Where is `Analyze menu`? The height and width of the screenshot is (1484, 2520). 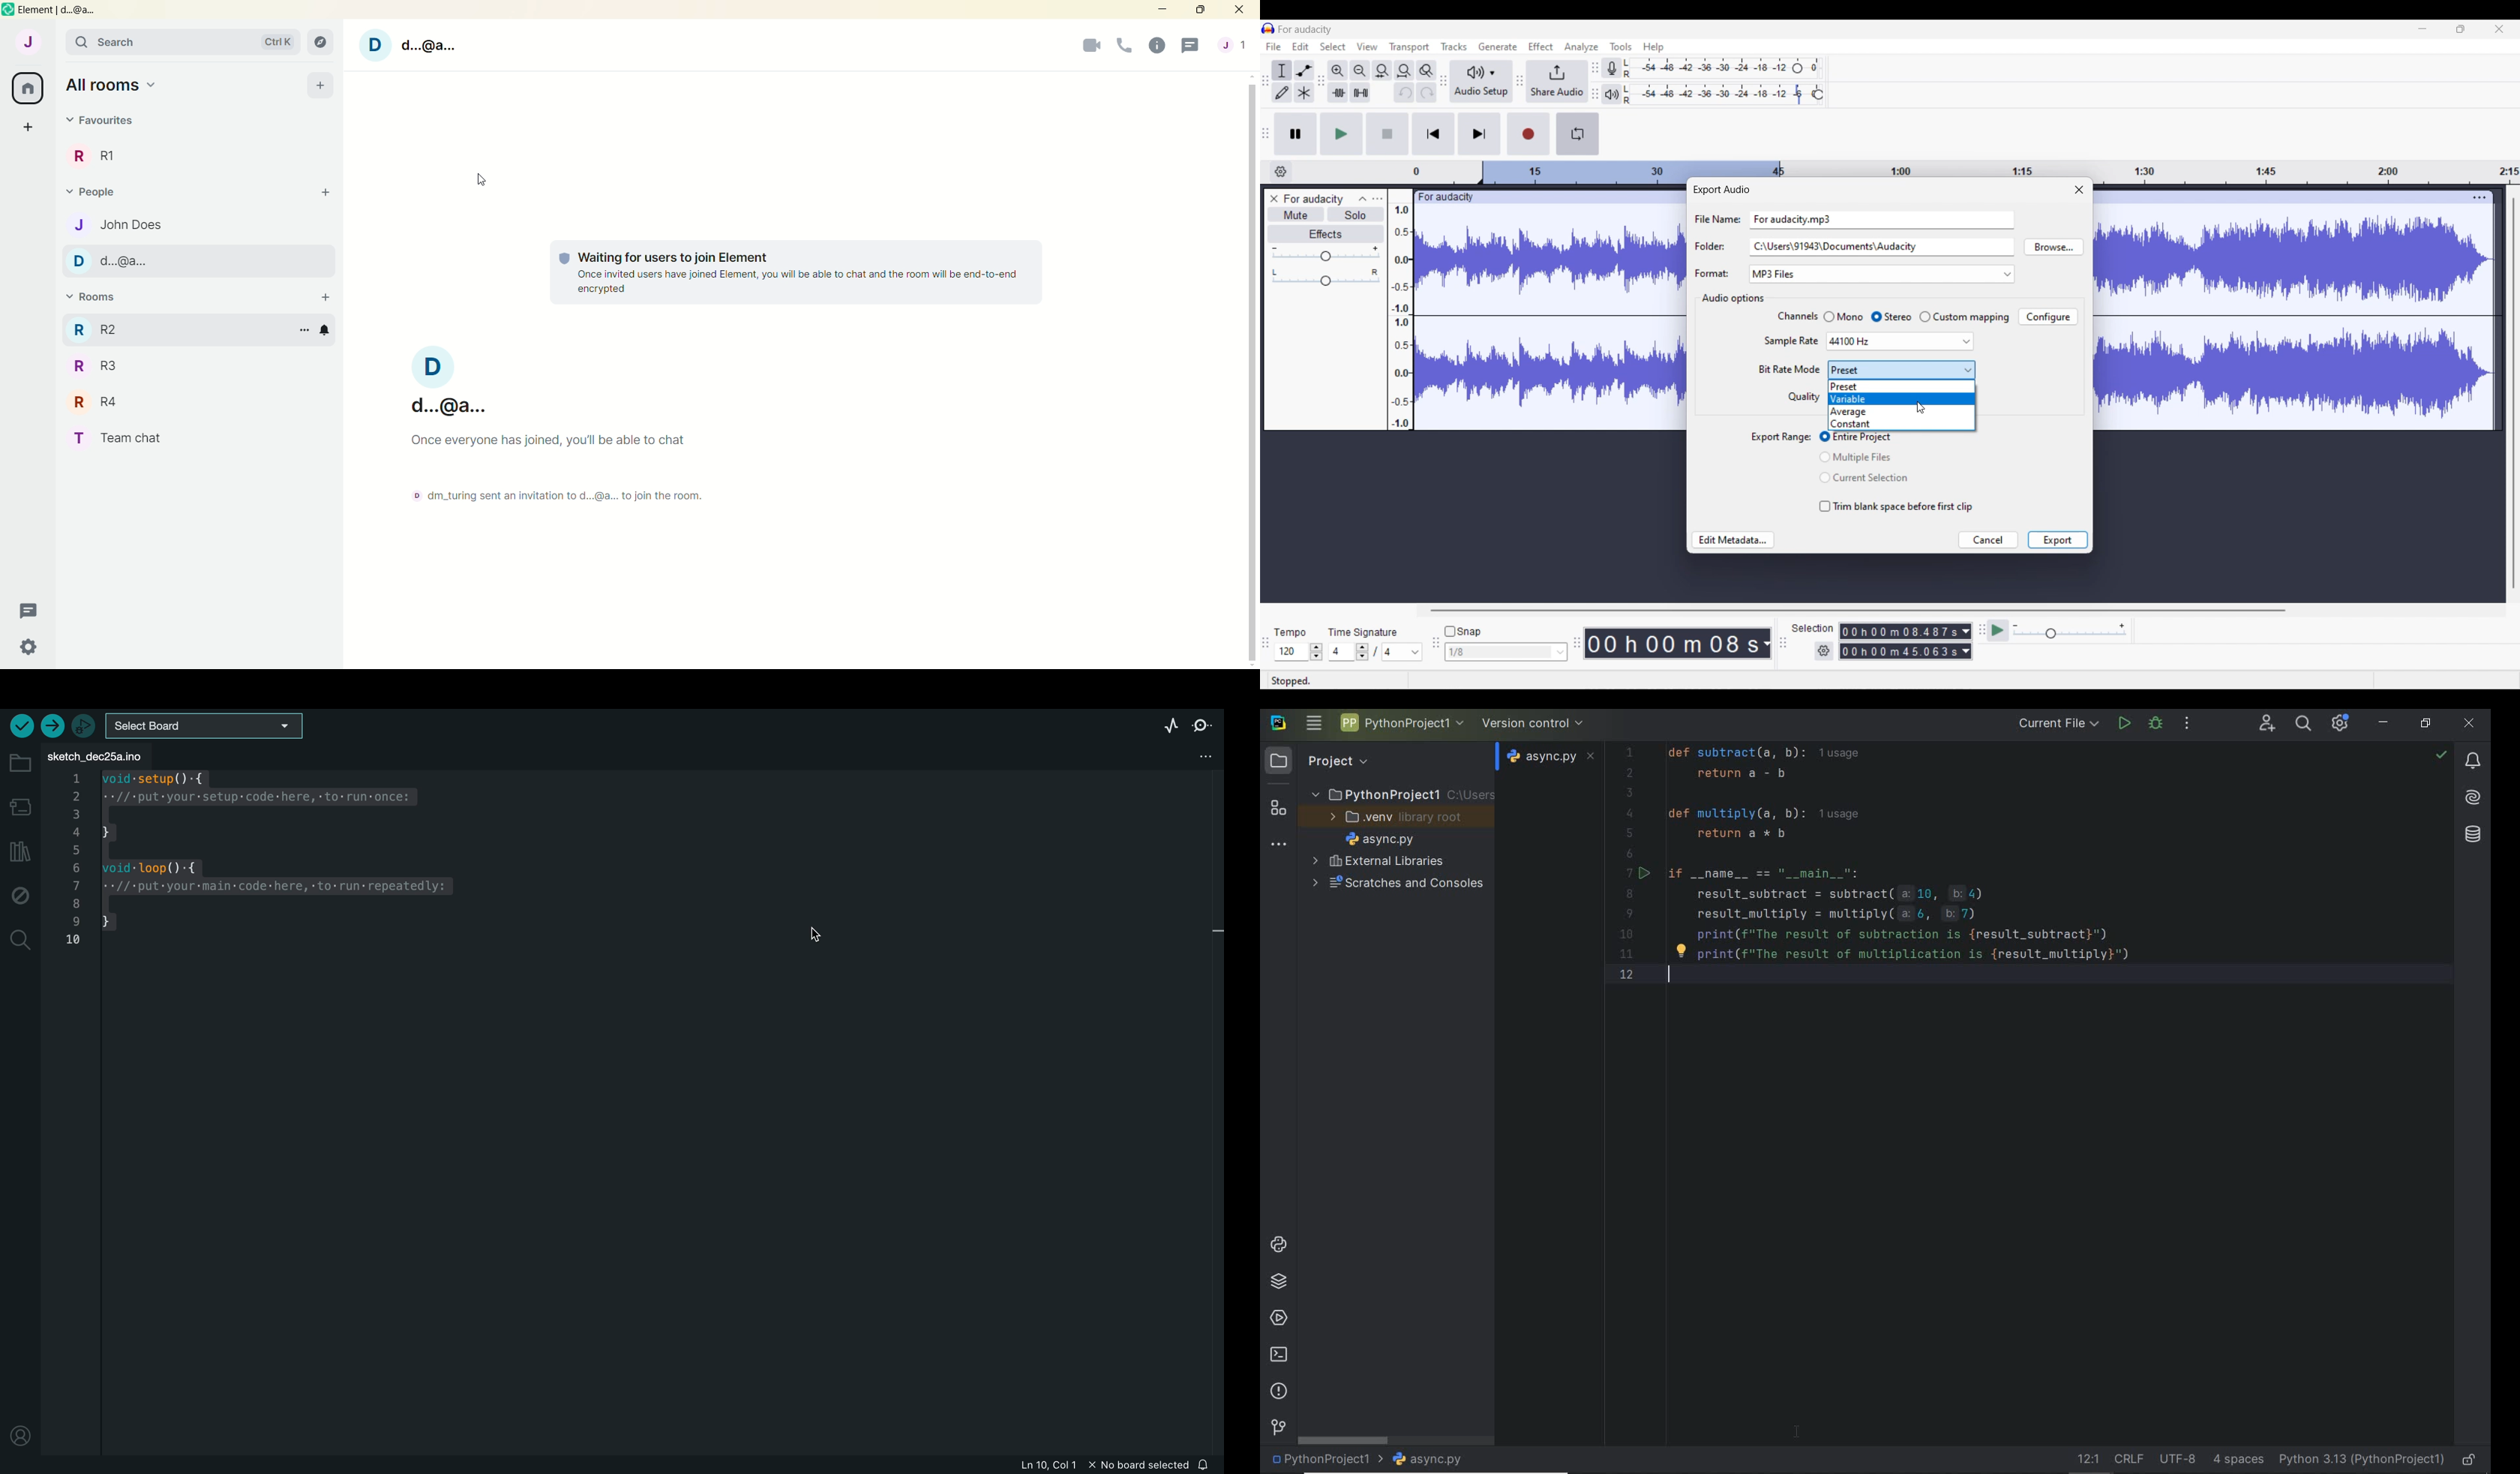 Analyze menu is located at coordinates (1582, 47).